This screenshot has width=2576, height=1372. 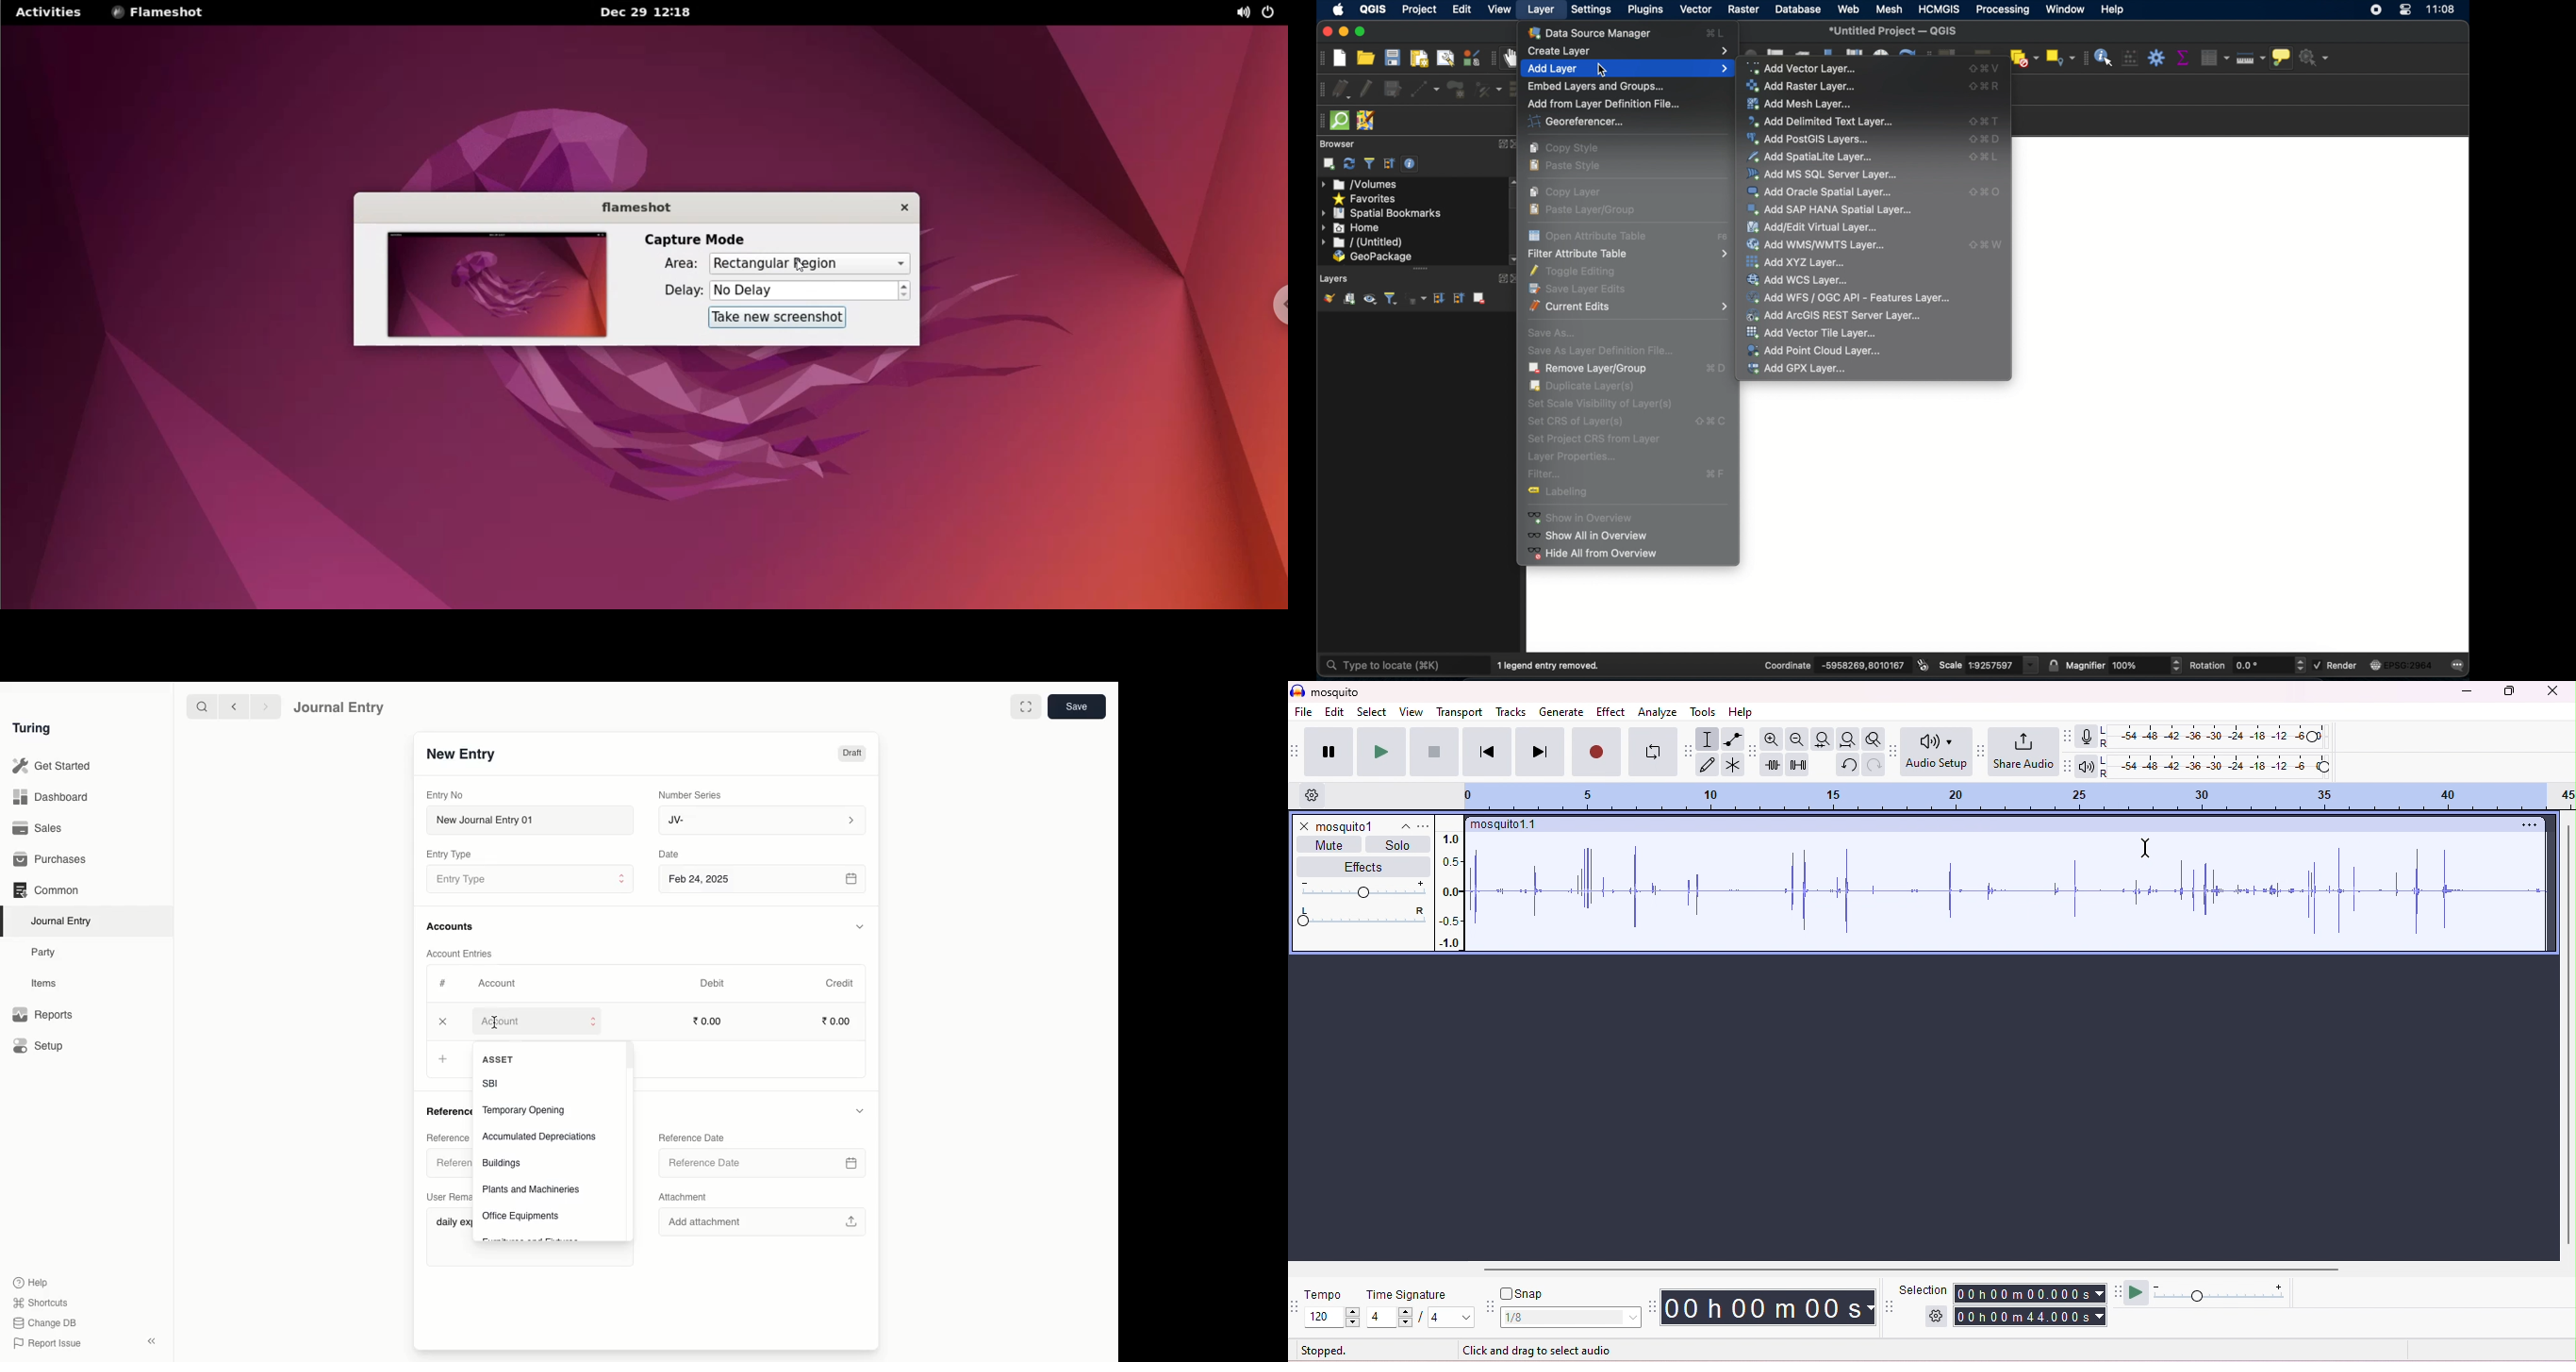 What do you see at coordinates (267, 706) in the screenshot?
I see `Forward` at bounding box center [267, 706].